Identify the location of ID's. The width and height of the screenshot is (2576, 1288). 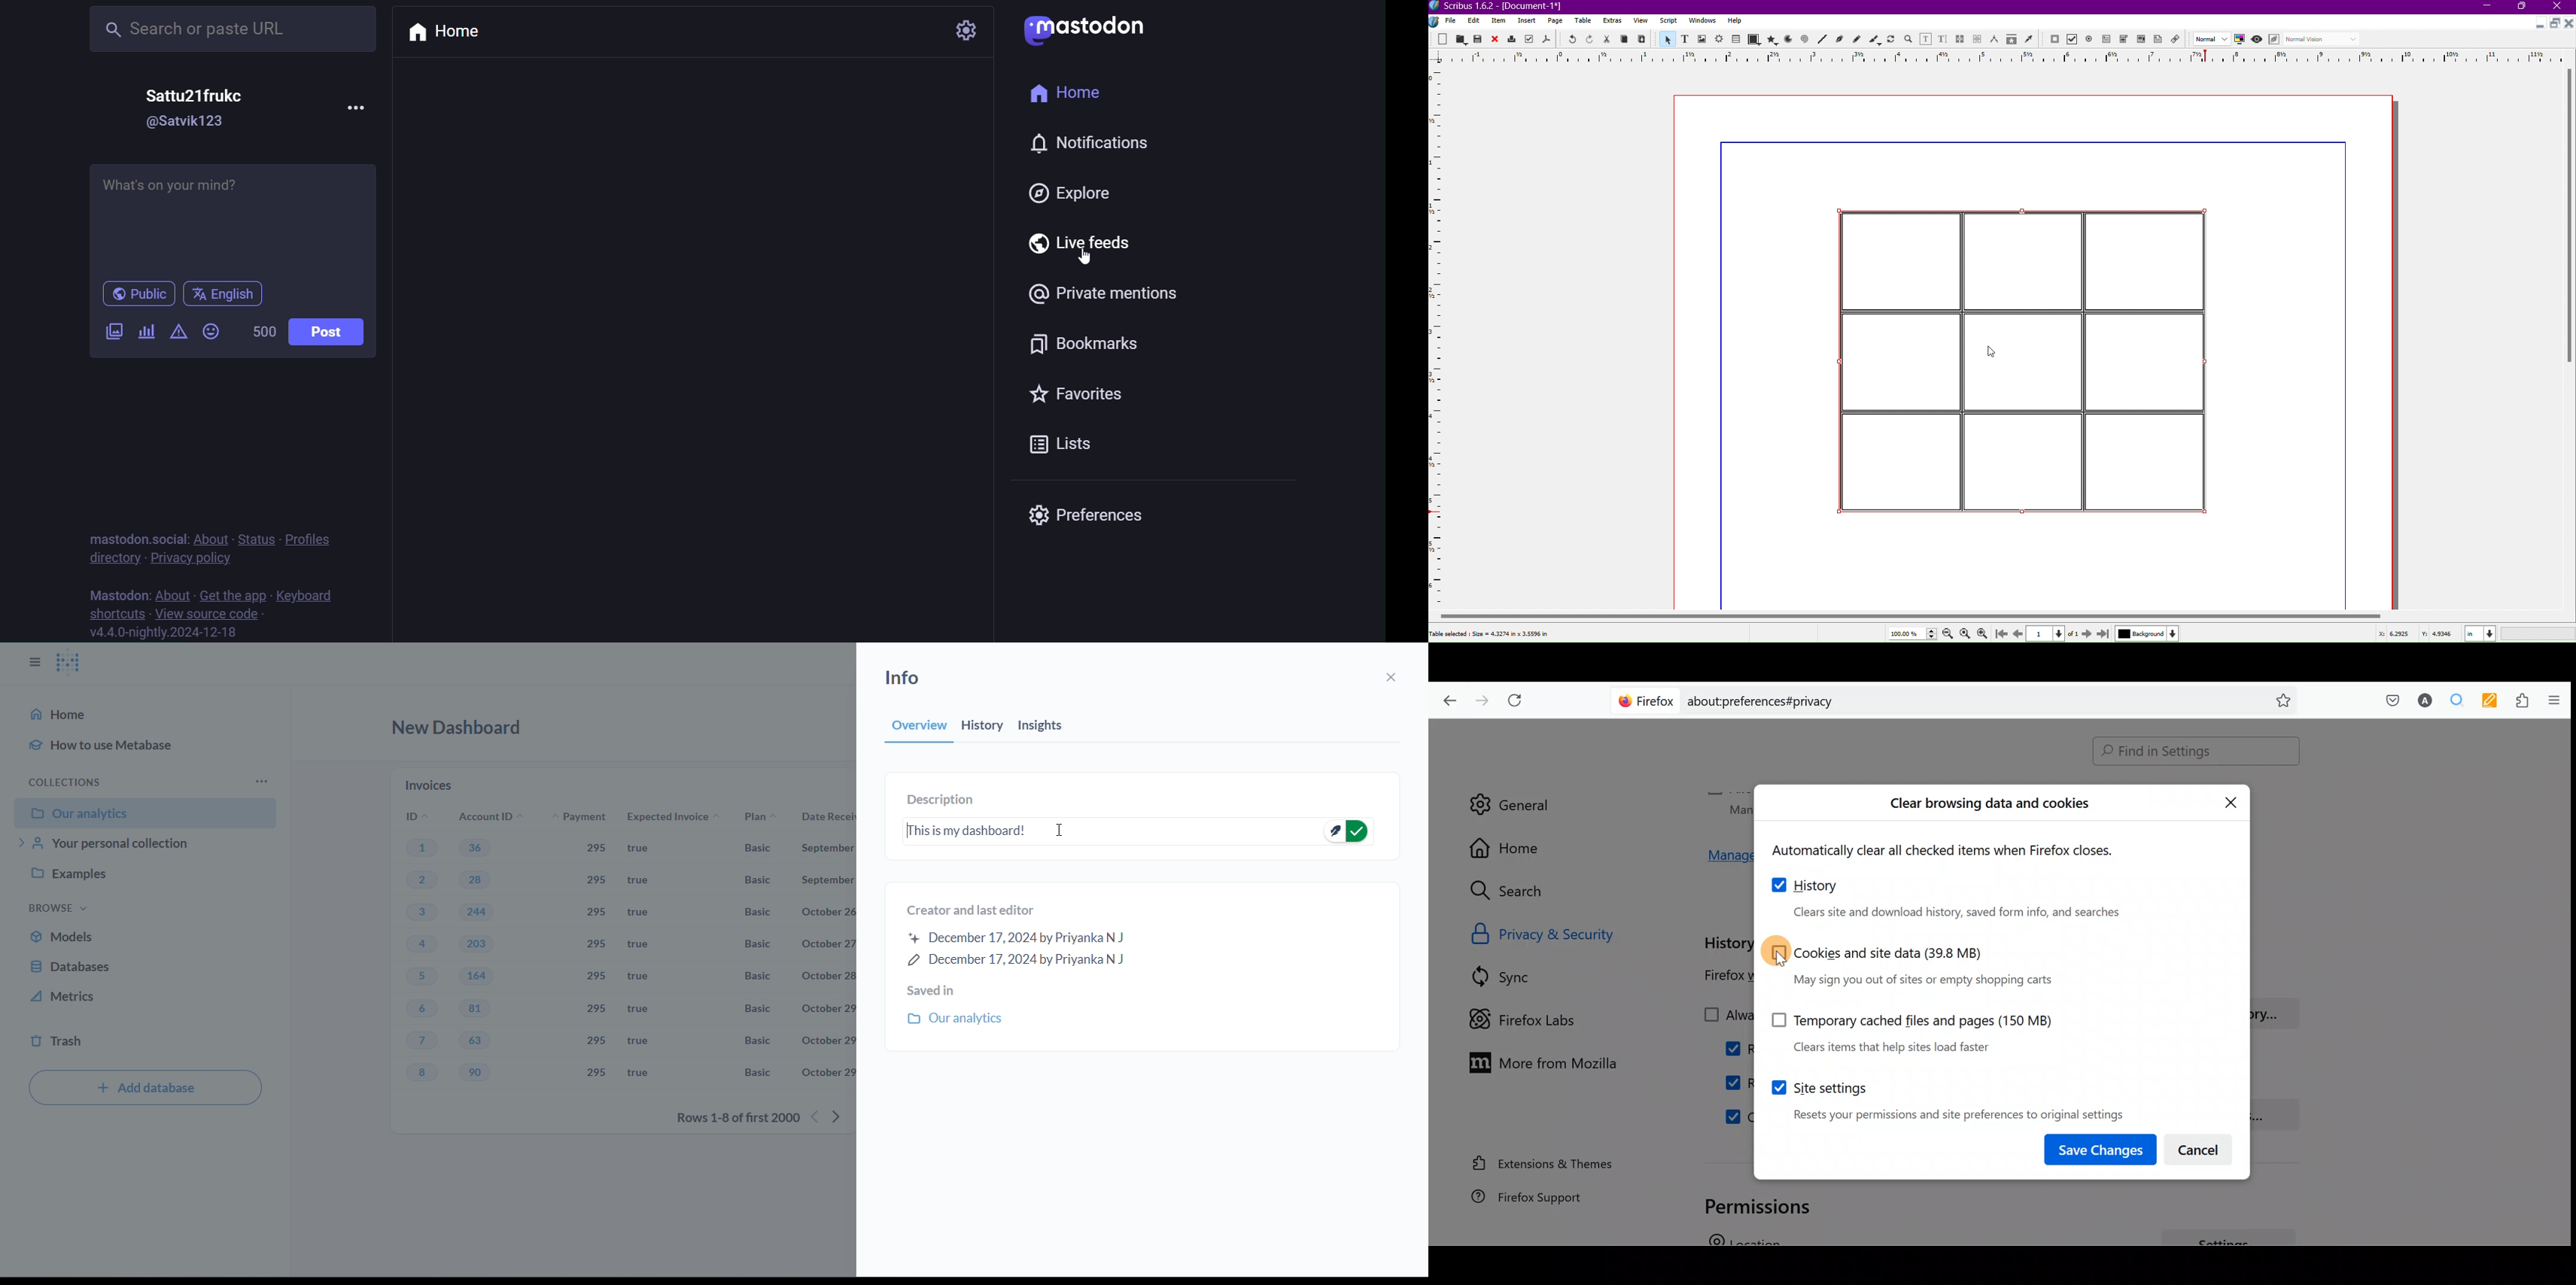
(411, 817).